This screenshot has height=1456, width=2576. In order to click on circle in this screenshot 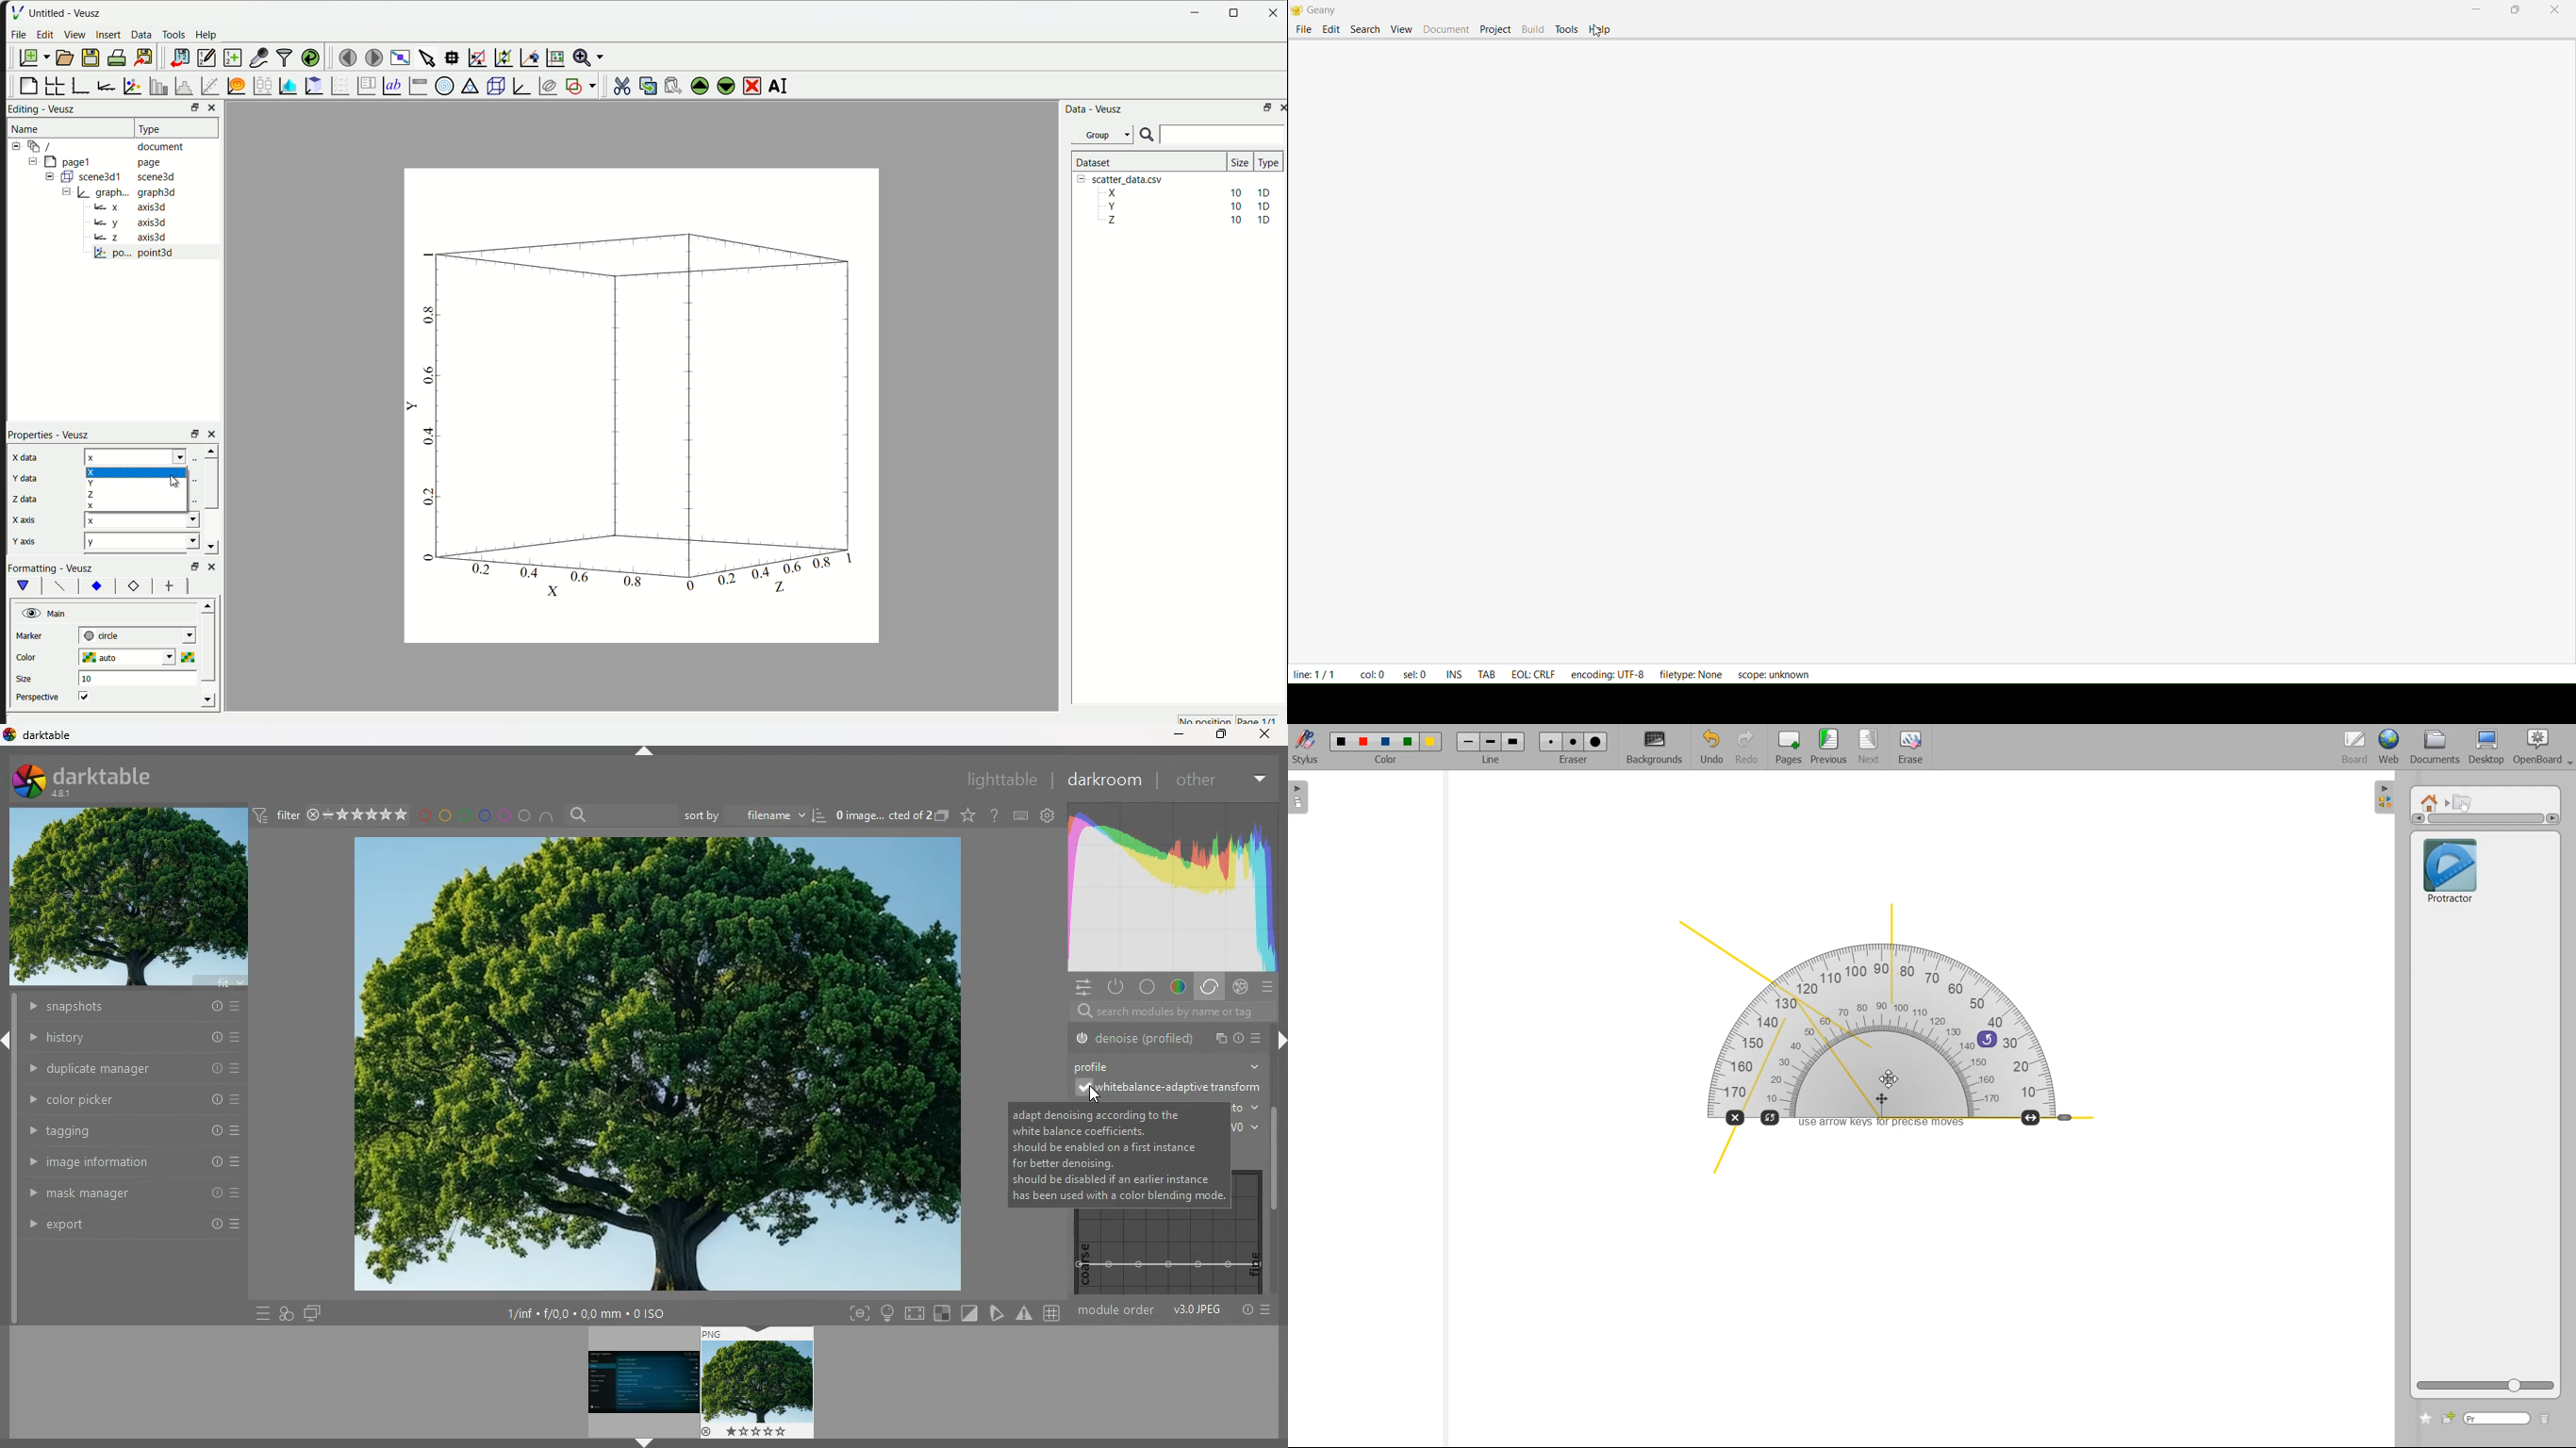, I will do `click(525, 815)`.